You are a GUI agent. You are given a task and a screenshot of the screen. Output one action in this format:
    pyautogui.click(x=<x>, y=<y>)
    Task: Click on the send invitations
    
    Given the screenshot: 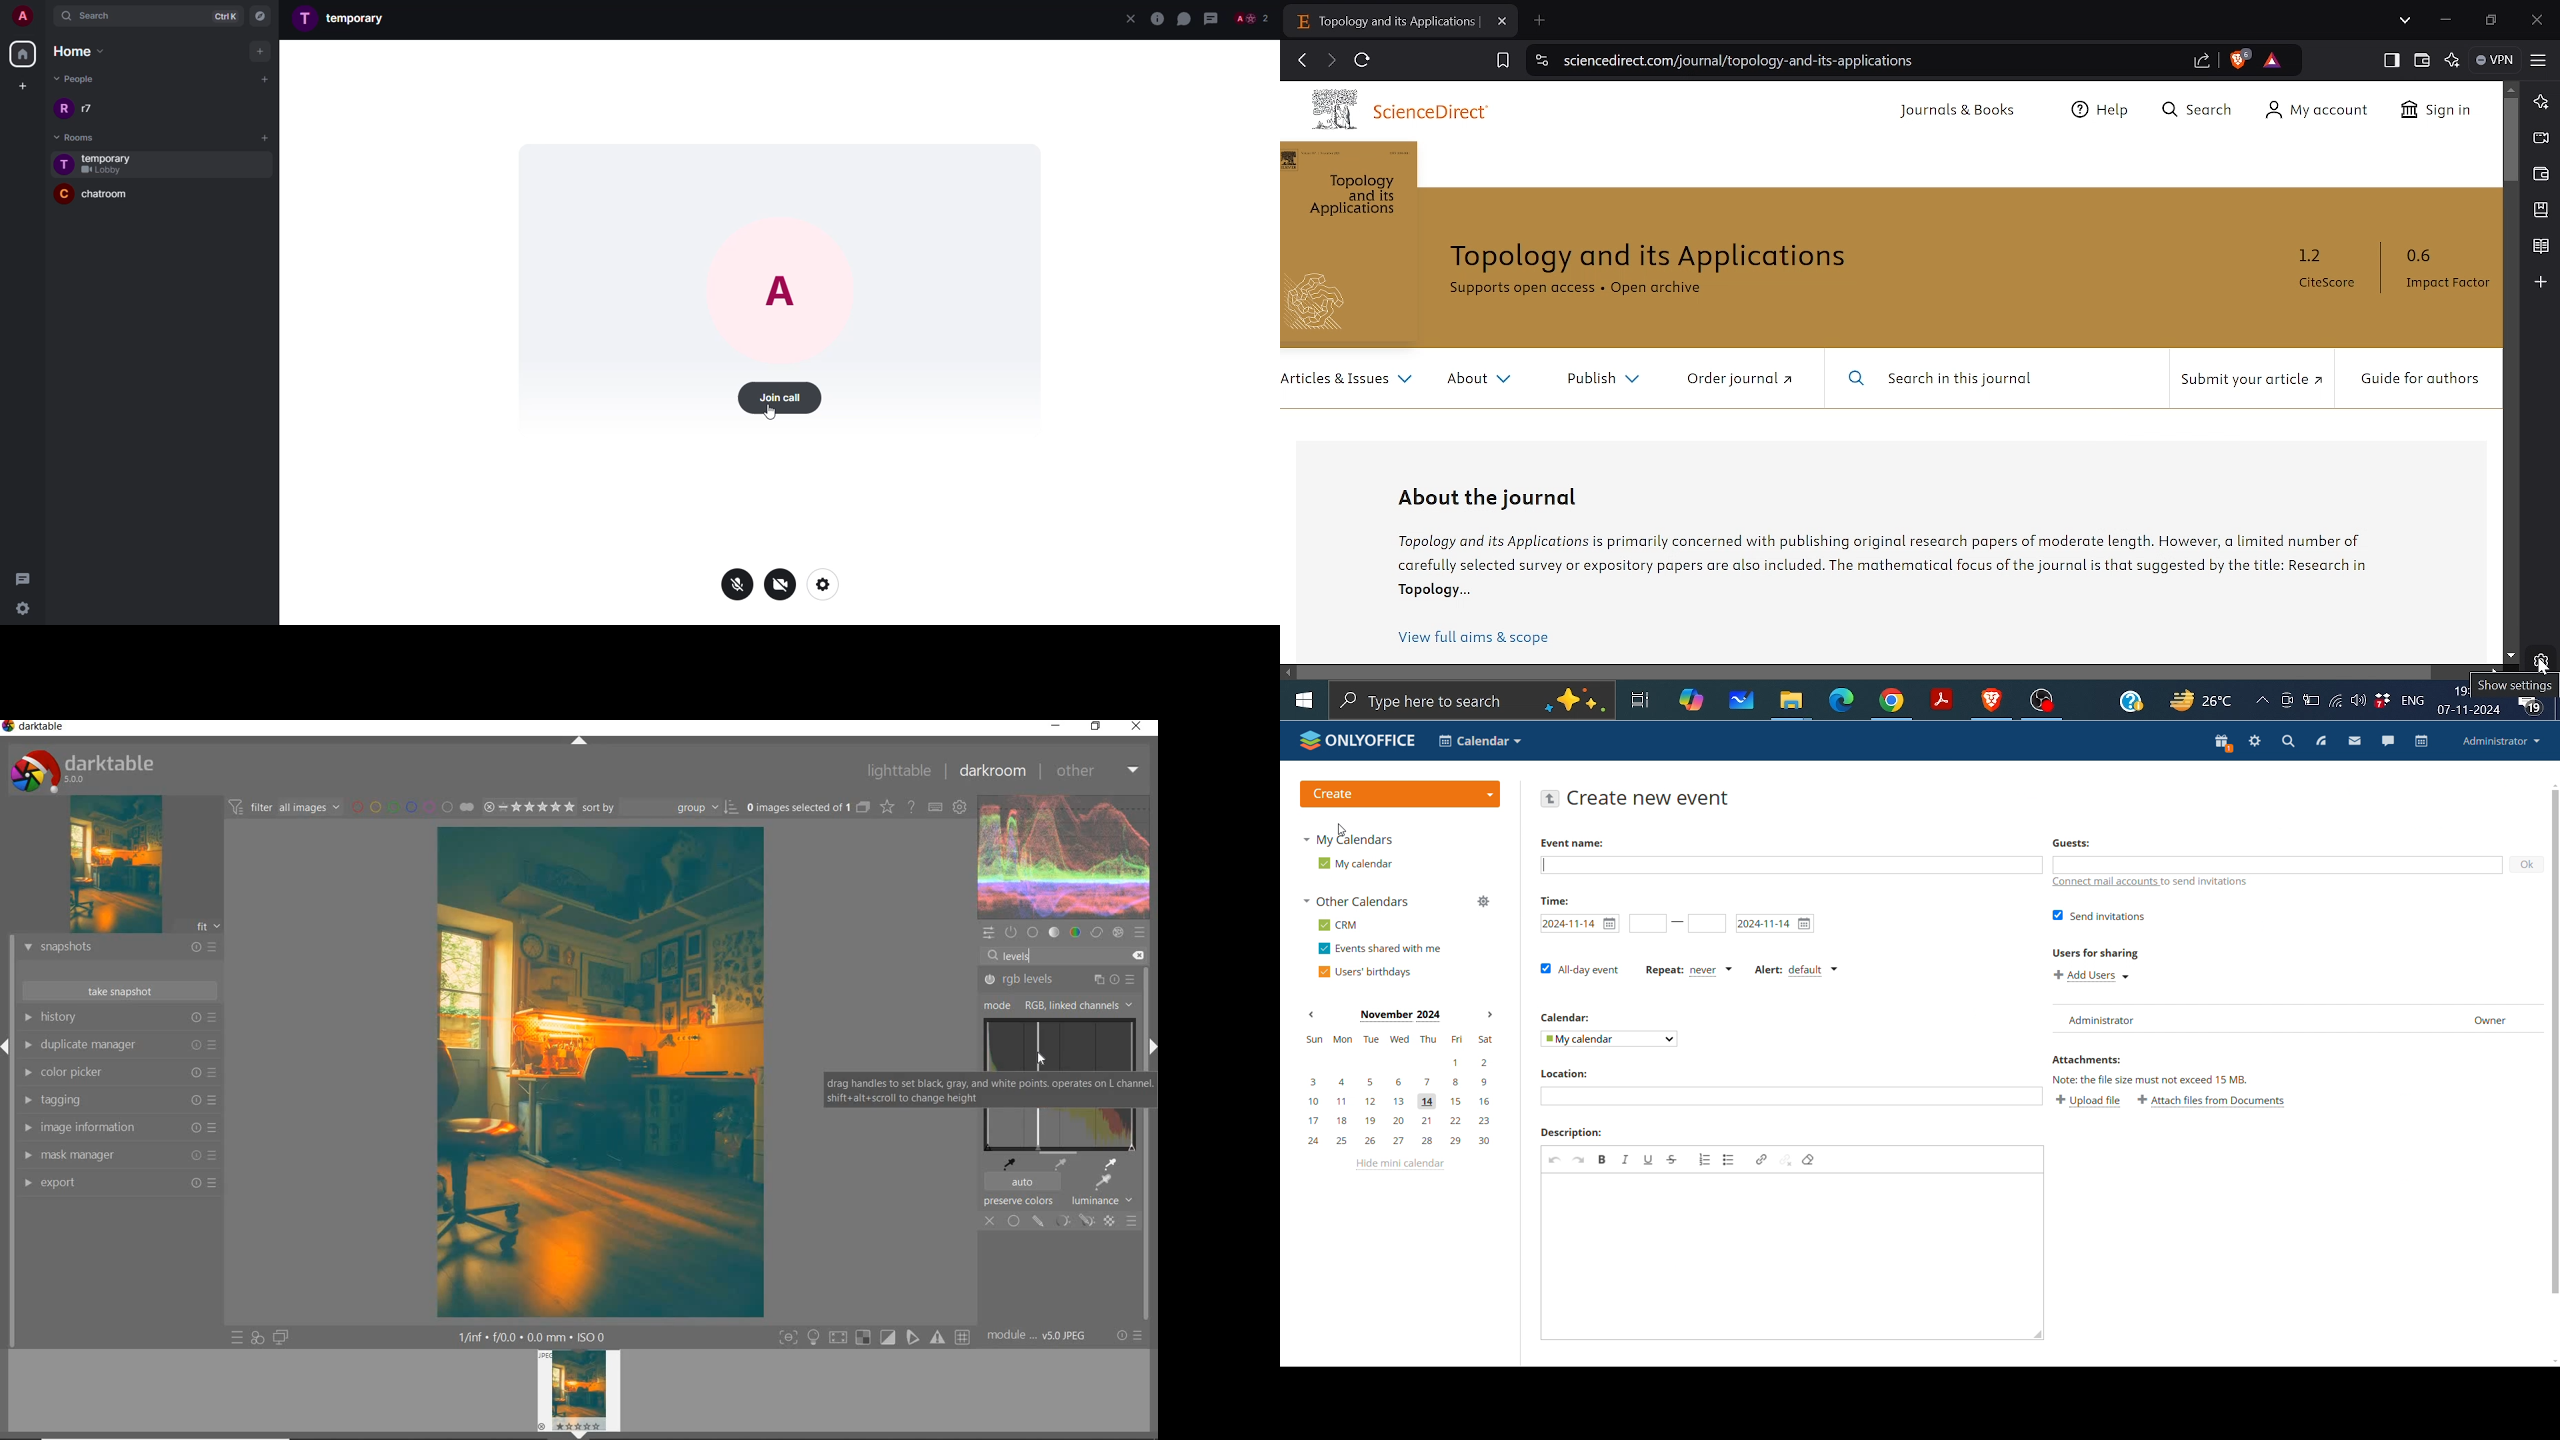 What is the action you would take?
    pyautogui.click(x=2099, y=915)
    